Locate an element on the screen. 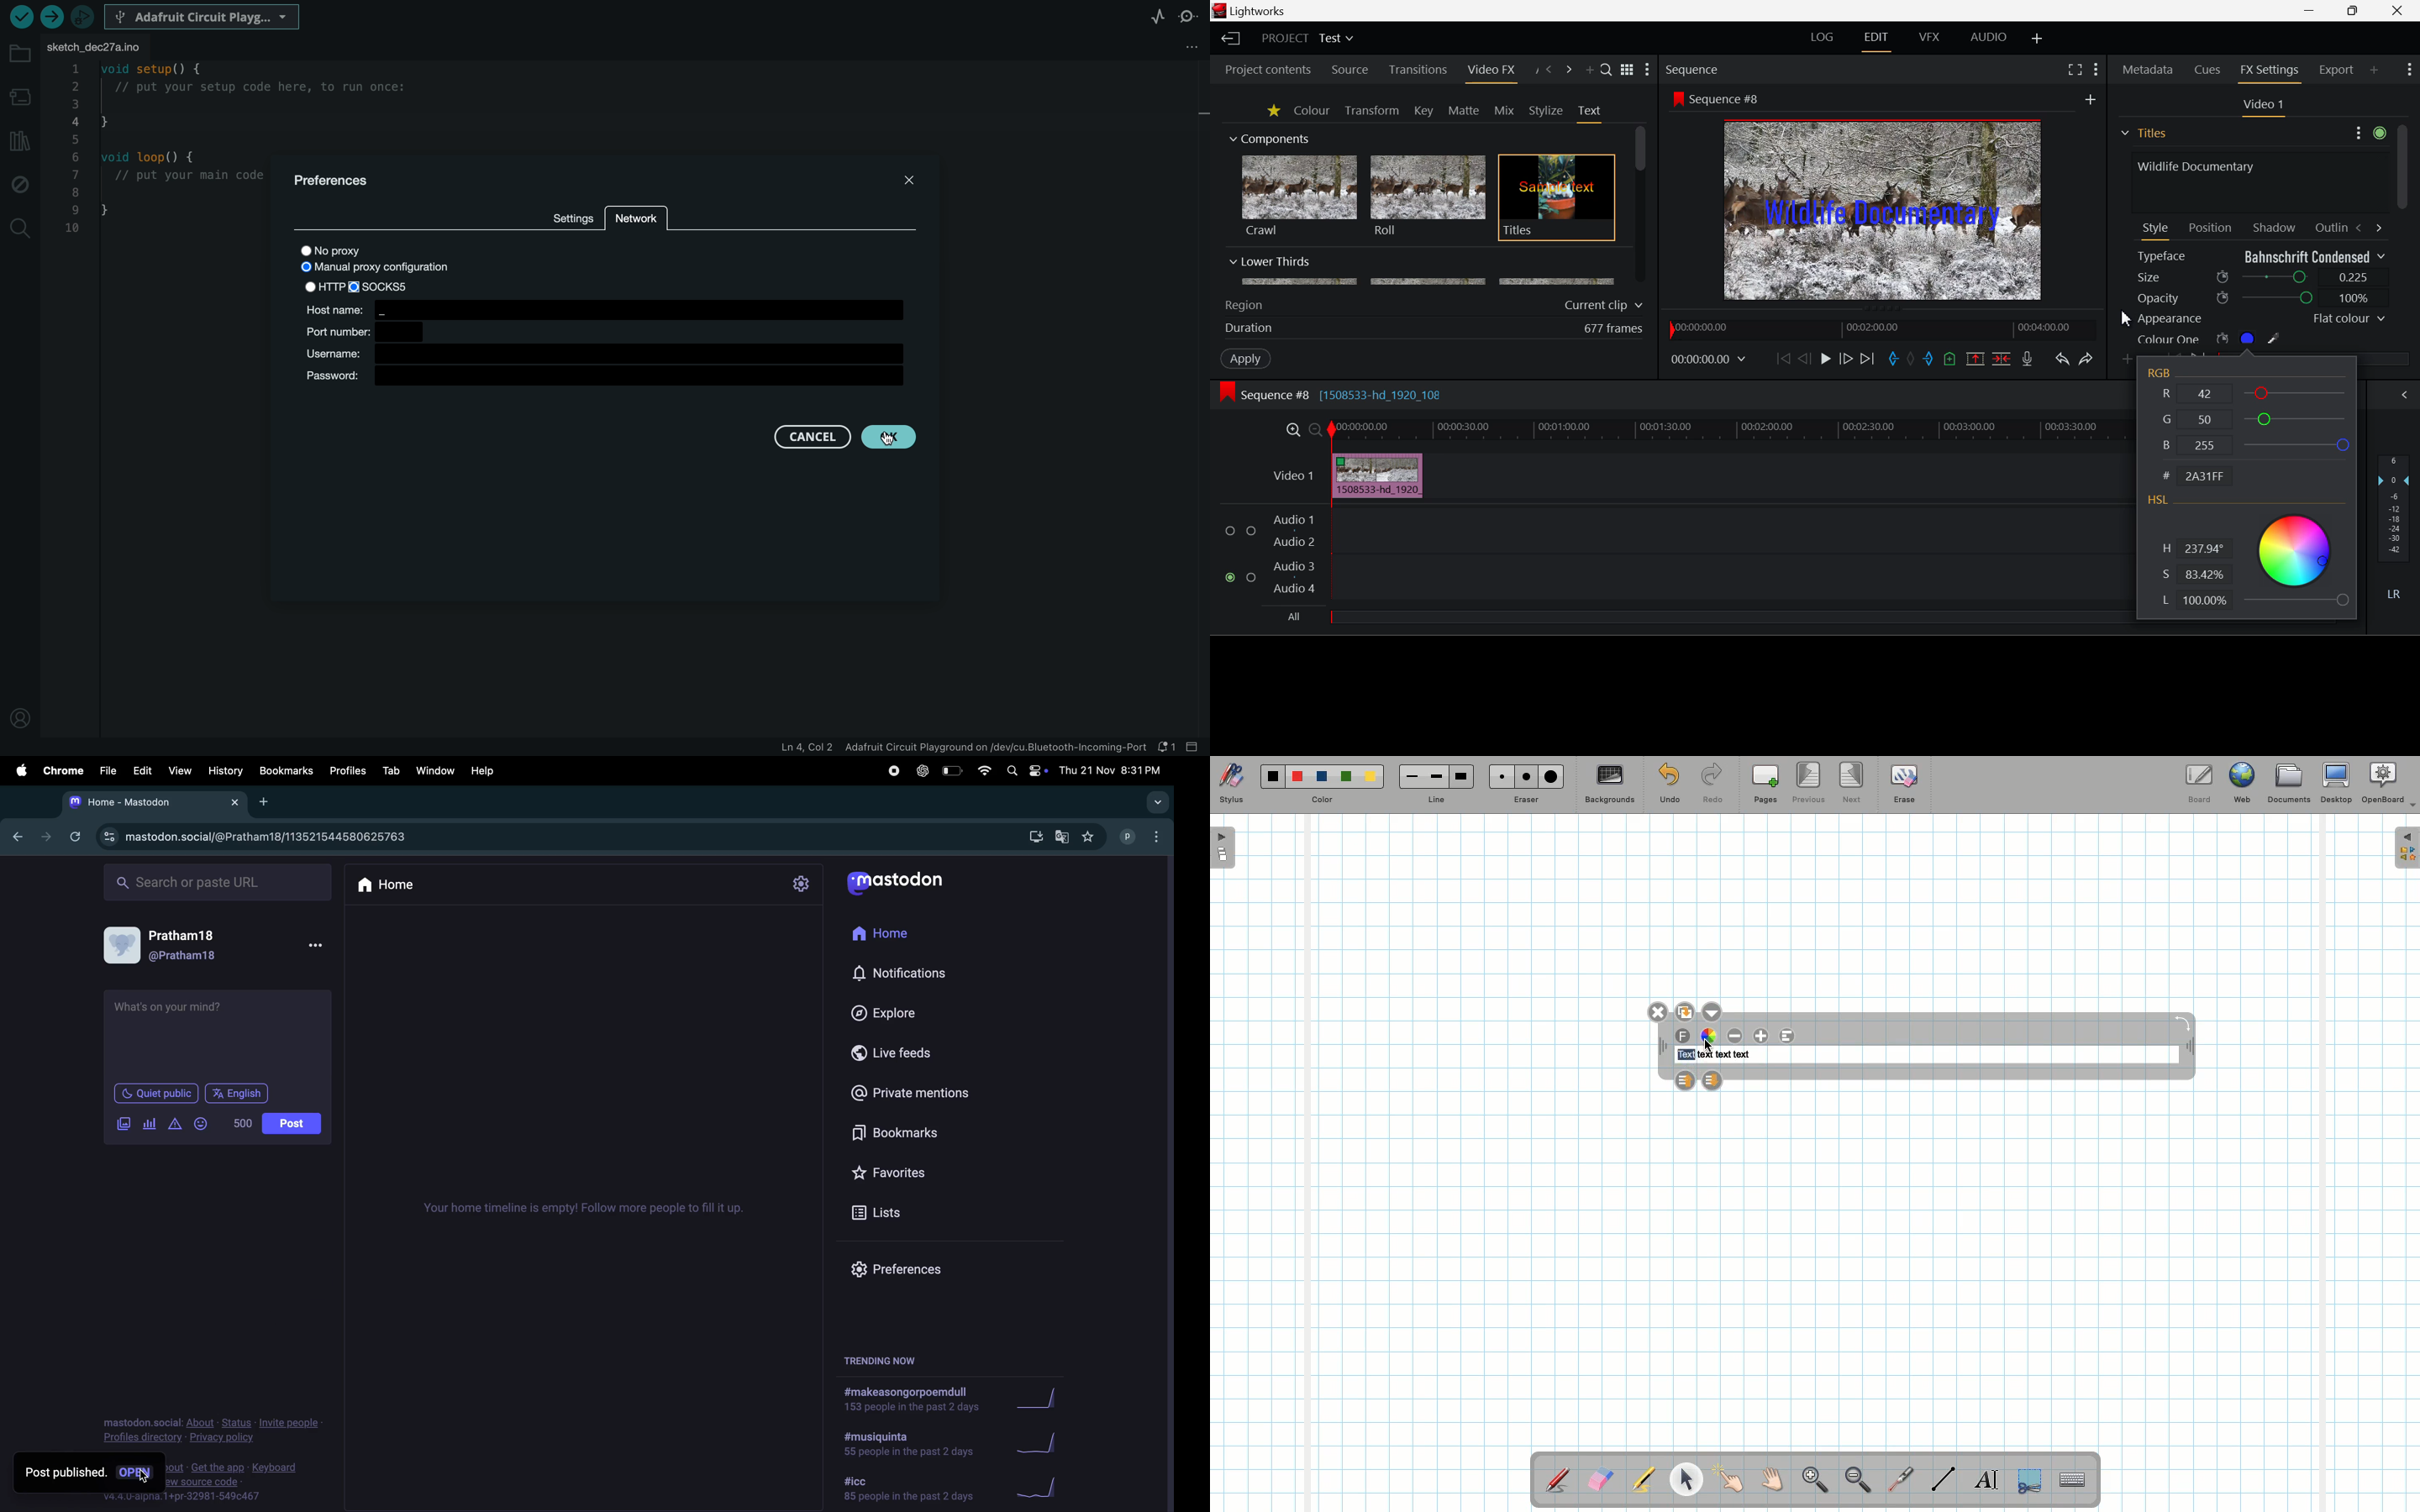 The height and width of the screenshot is (1512, 2436). private mentions is located at coordinates (908, 1094).